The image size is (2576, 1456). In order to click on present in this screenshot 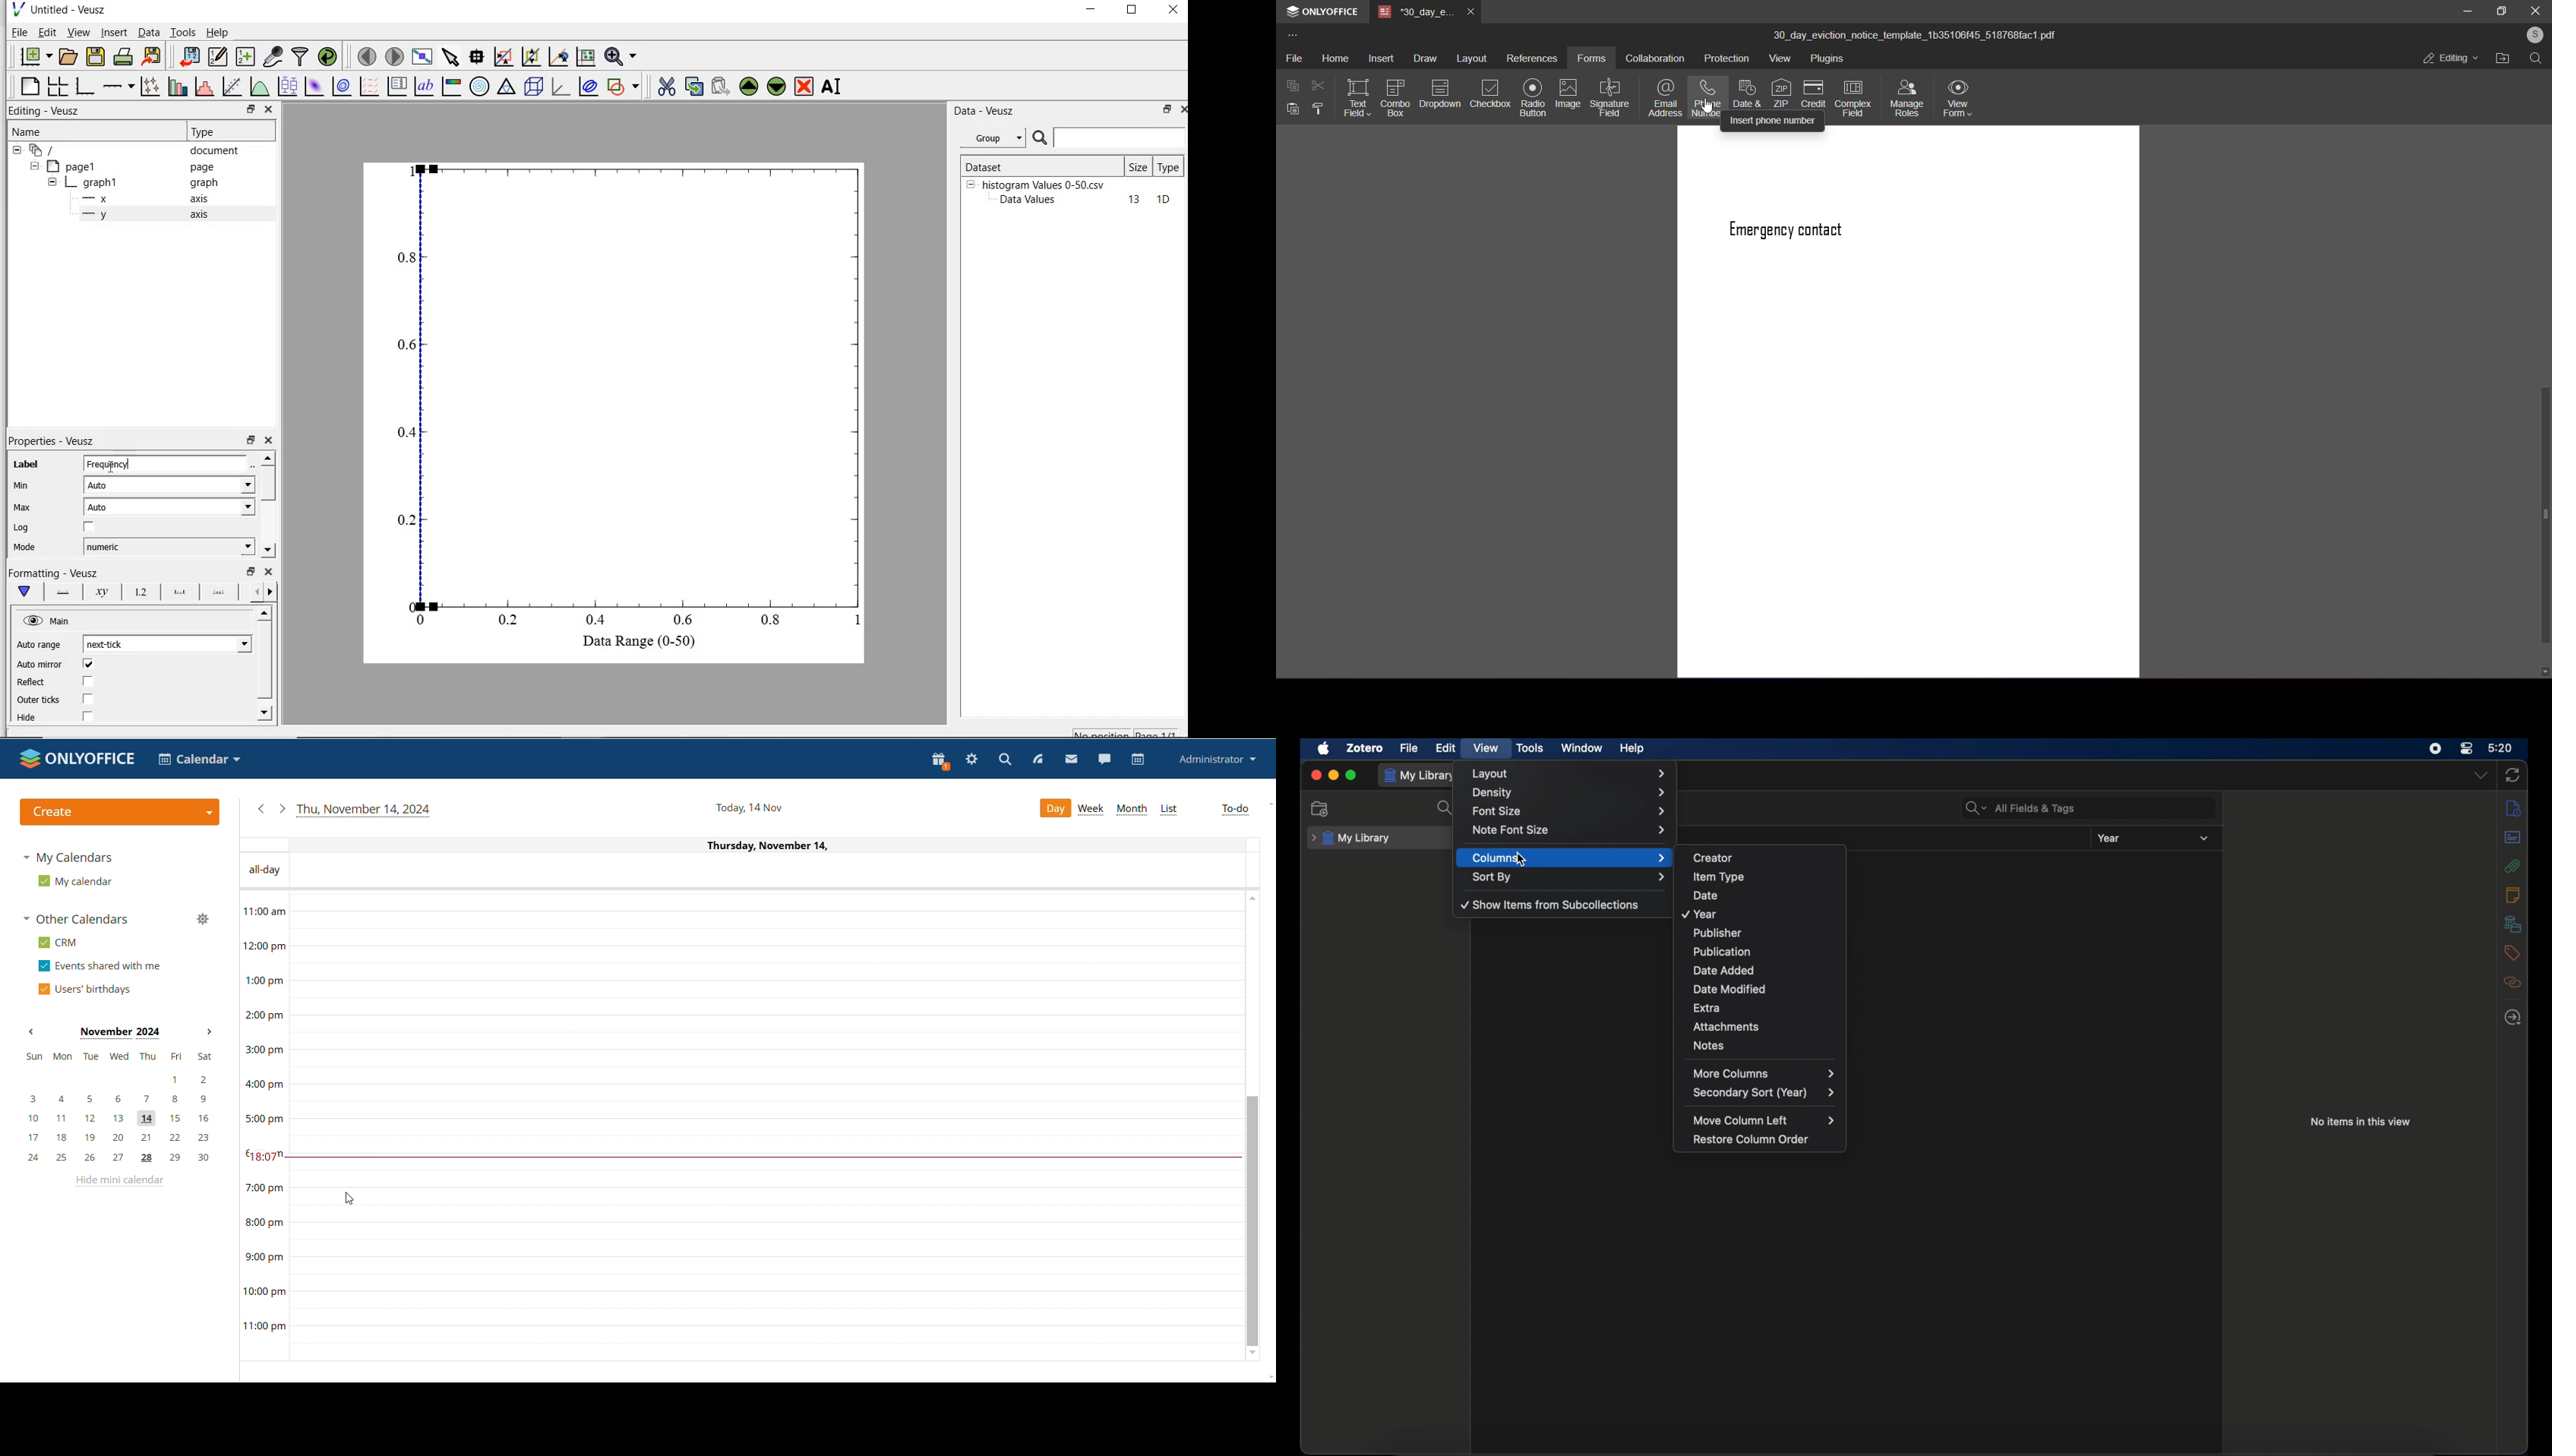, I will do `click(940, 761)`.